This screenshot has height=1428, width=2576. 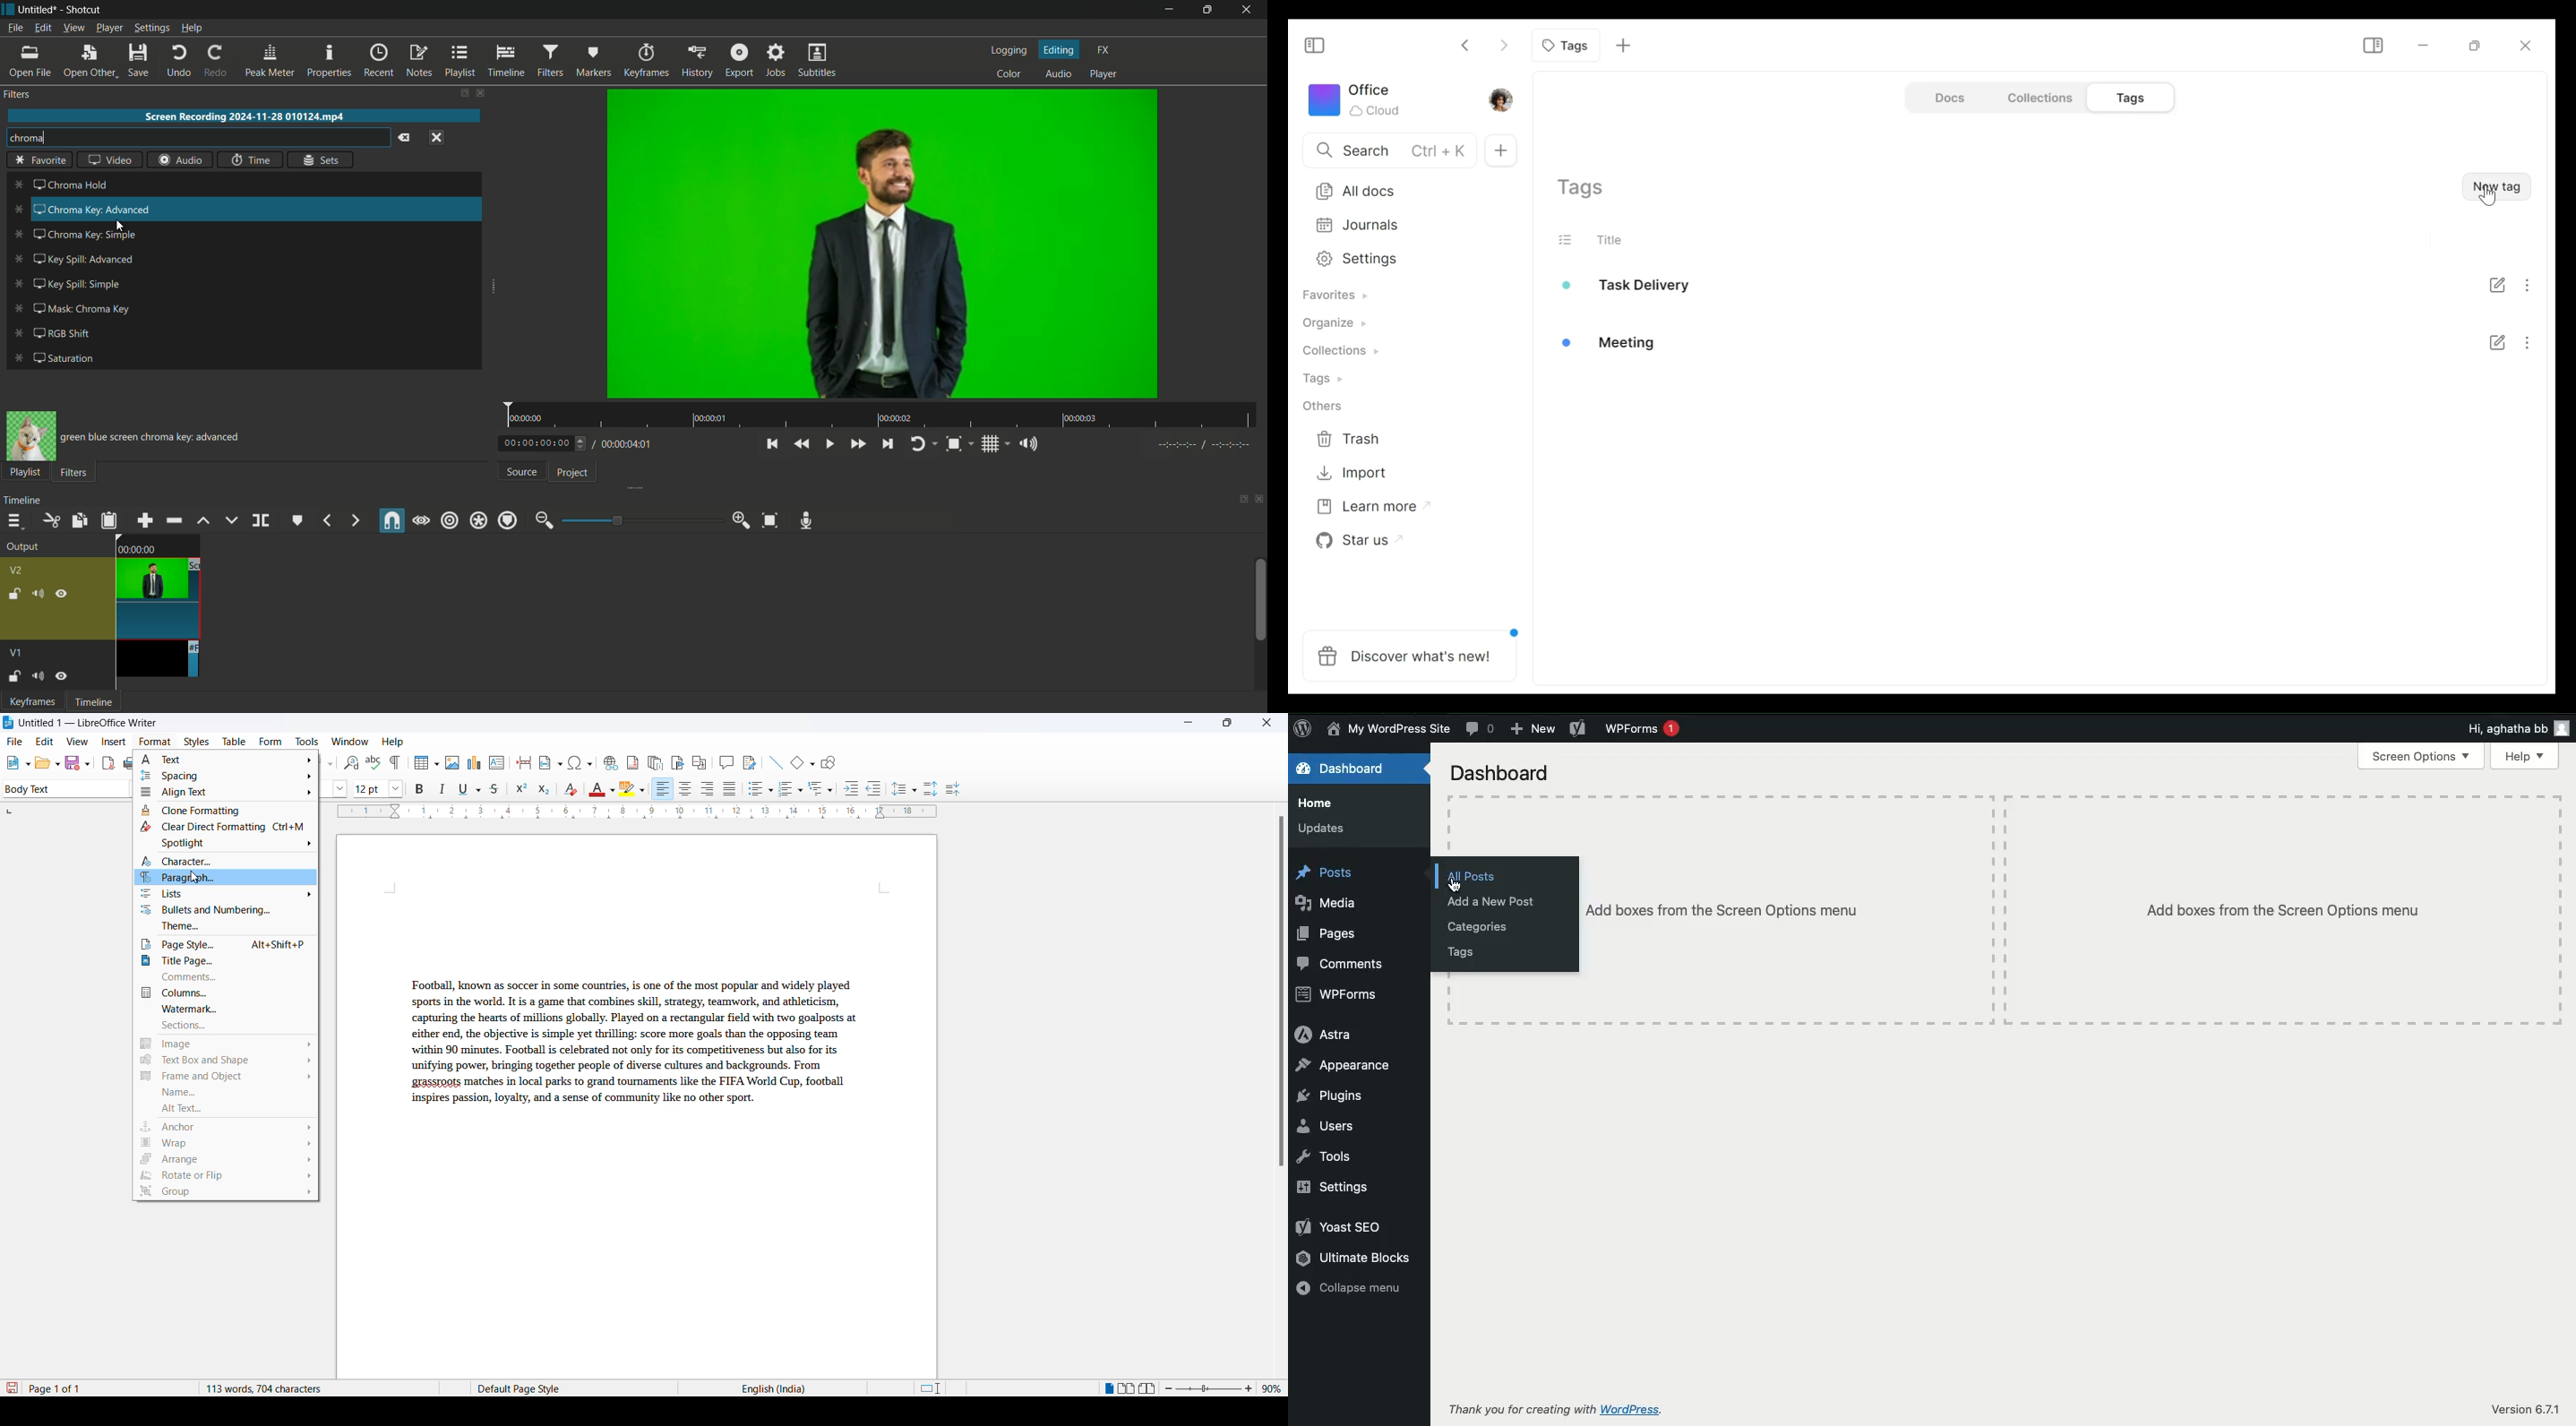 I want to click on form, so click(x=270, y=741).